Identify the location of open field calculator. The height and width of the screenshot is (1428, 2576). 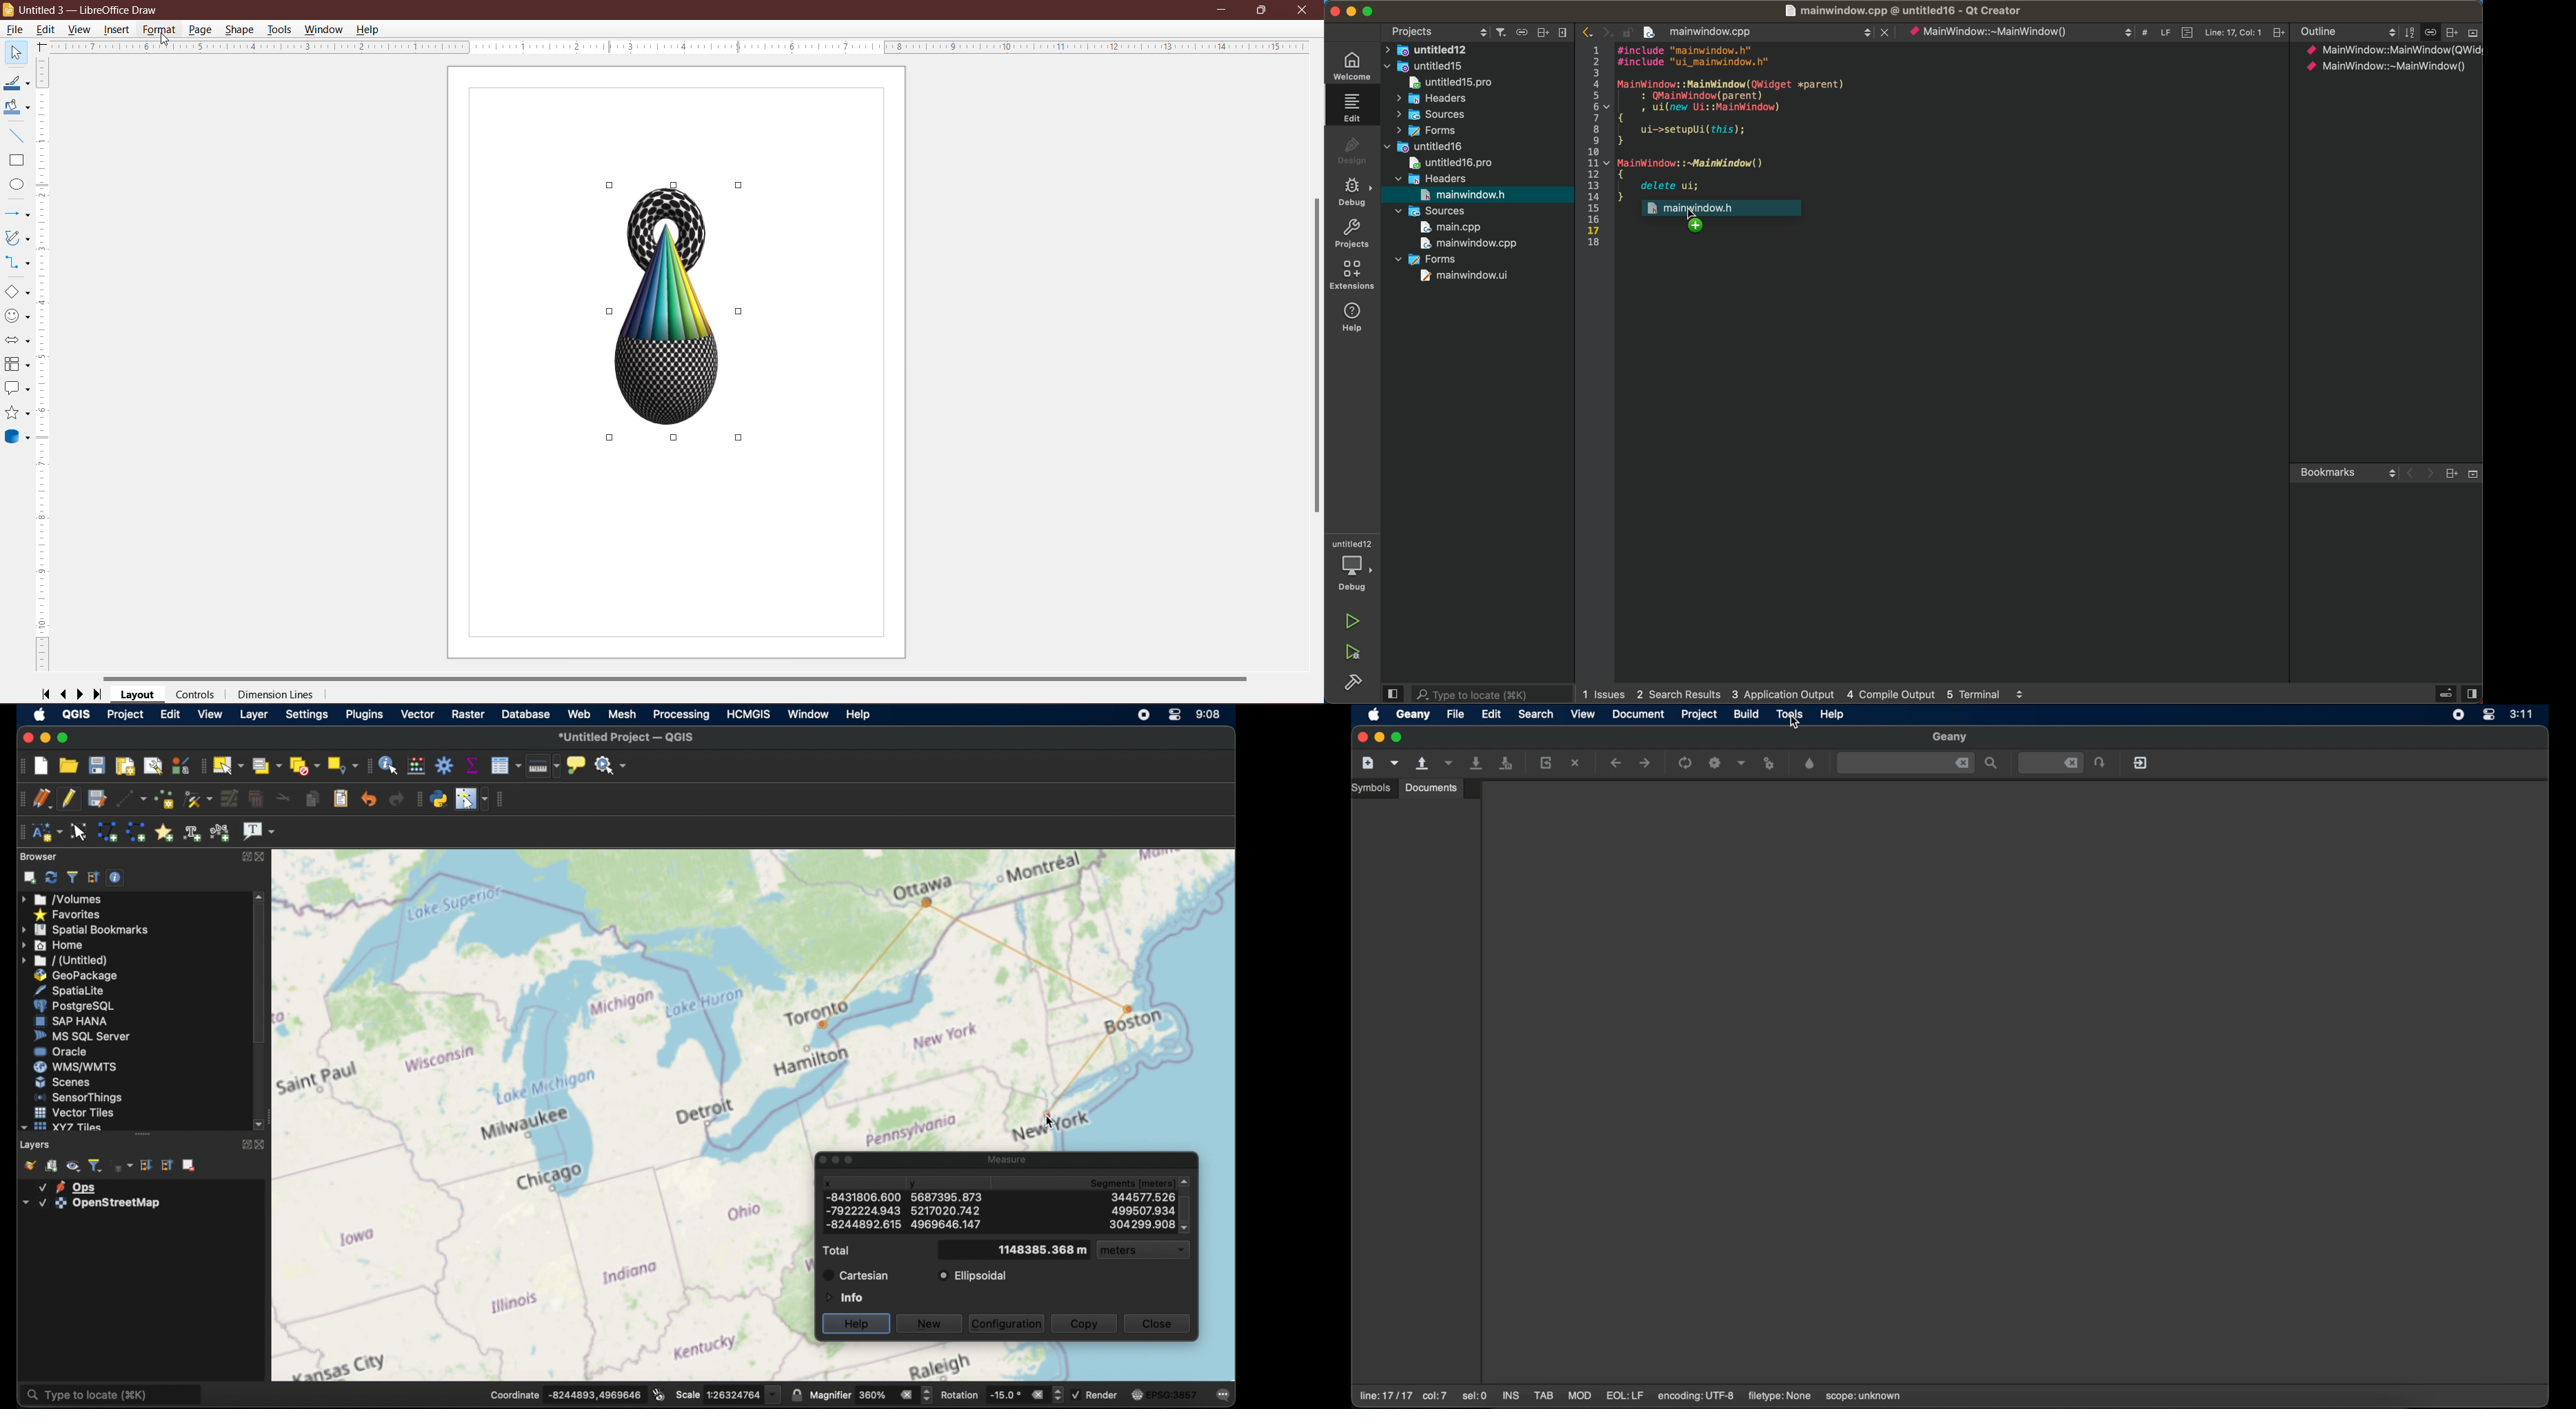
(418, 765).